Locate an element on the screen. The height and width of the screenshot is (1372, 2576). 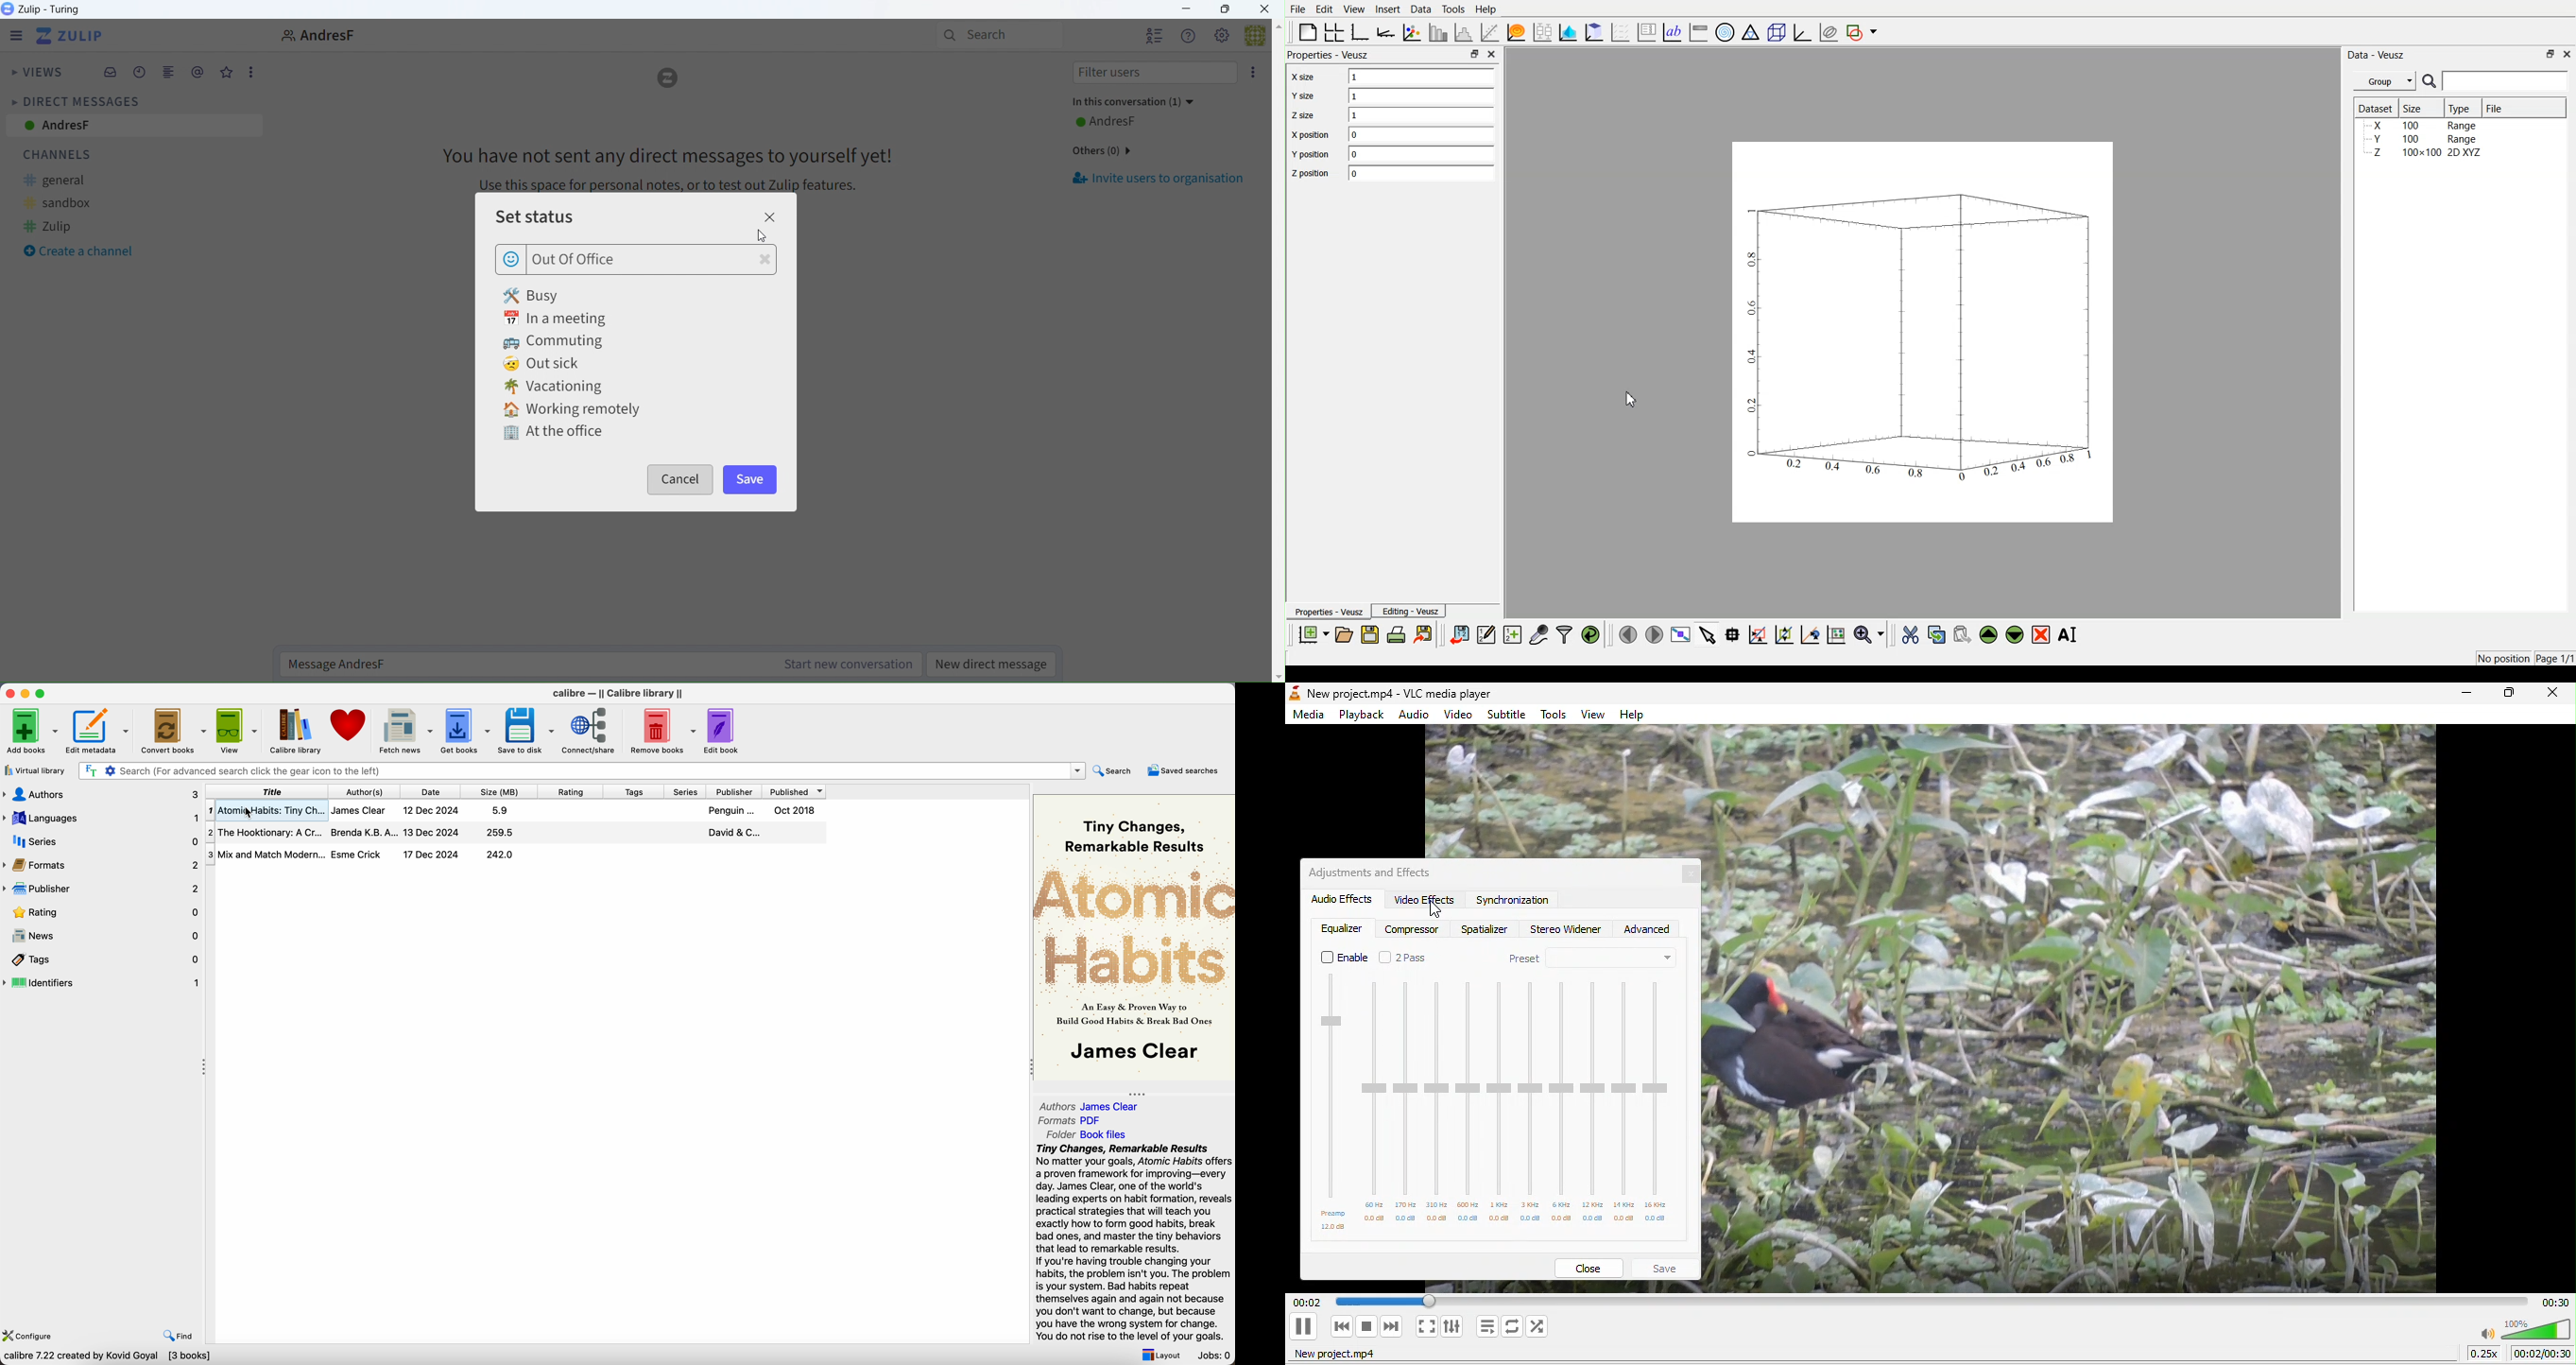
edit metadata is located at coordinates (99, 731).